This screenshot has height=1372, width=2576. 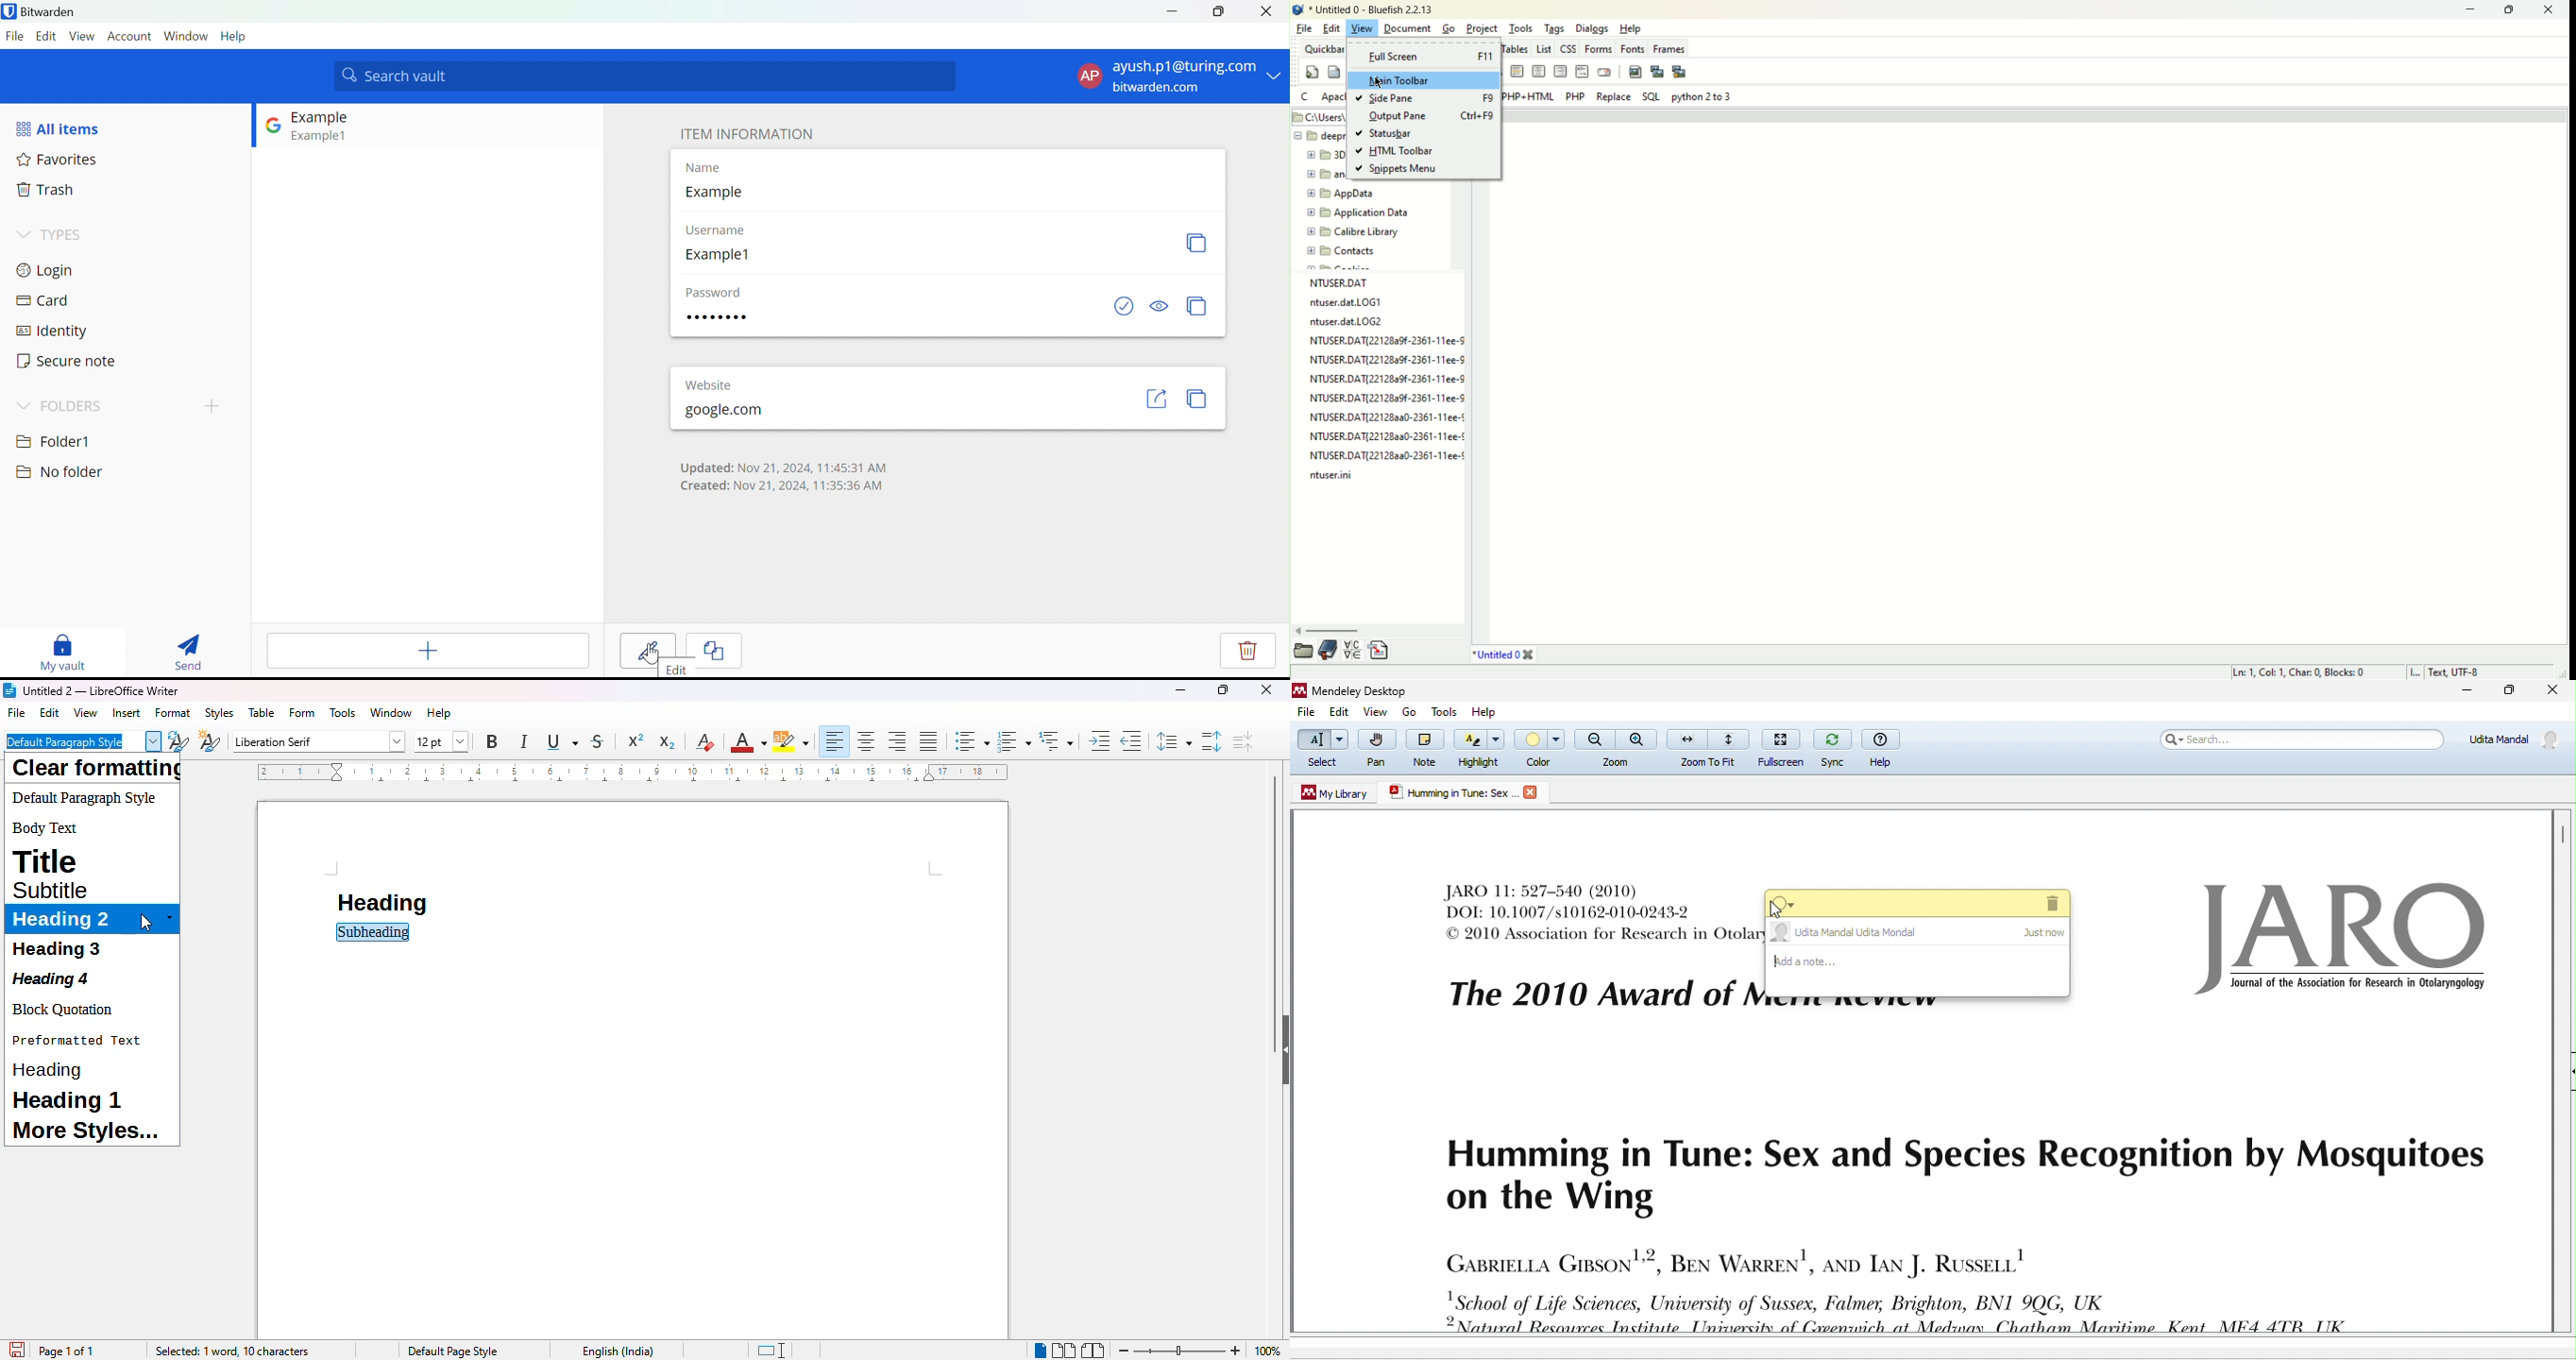 What do you see at coordinates (232, 1352) in the screenshot?
I see `selected: 1 word, 10 characters` at bounding box center [232, 1352].